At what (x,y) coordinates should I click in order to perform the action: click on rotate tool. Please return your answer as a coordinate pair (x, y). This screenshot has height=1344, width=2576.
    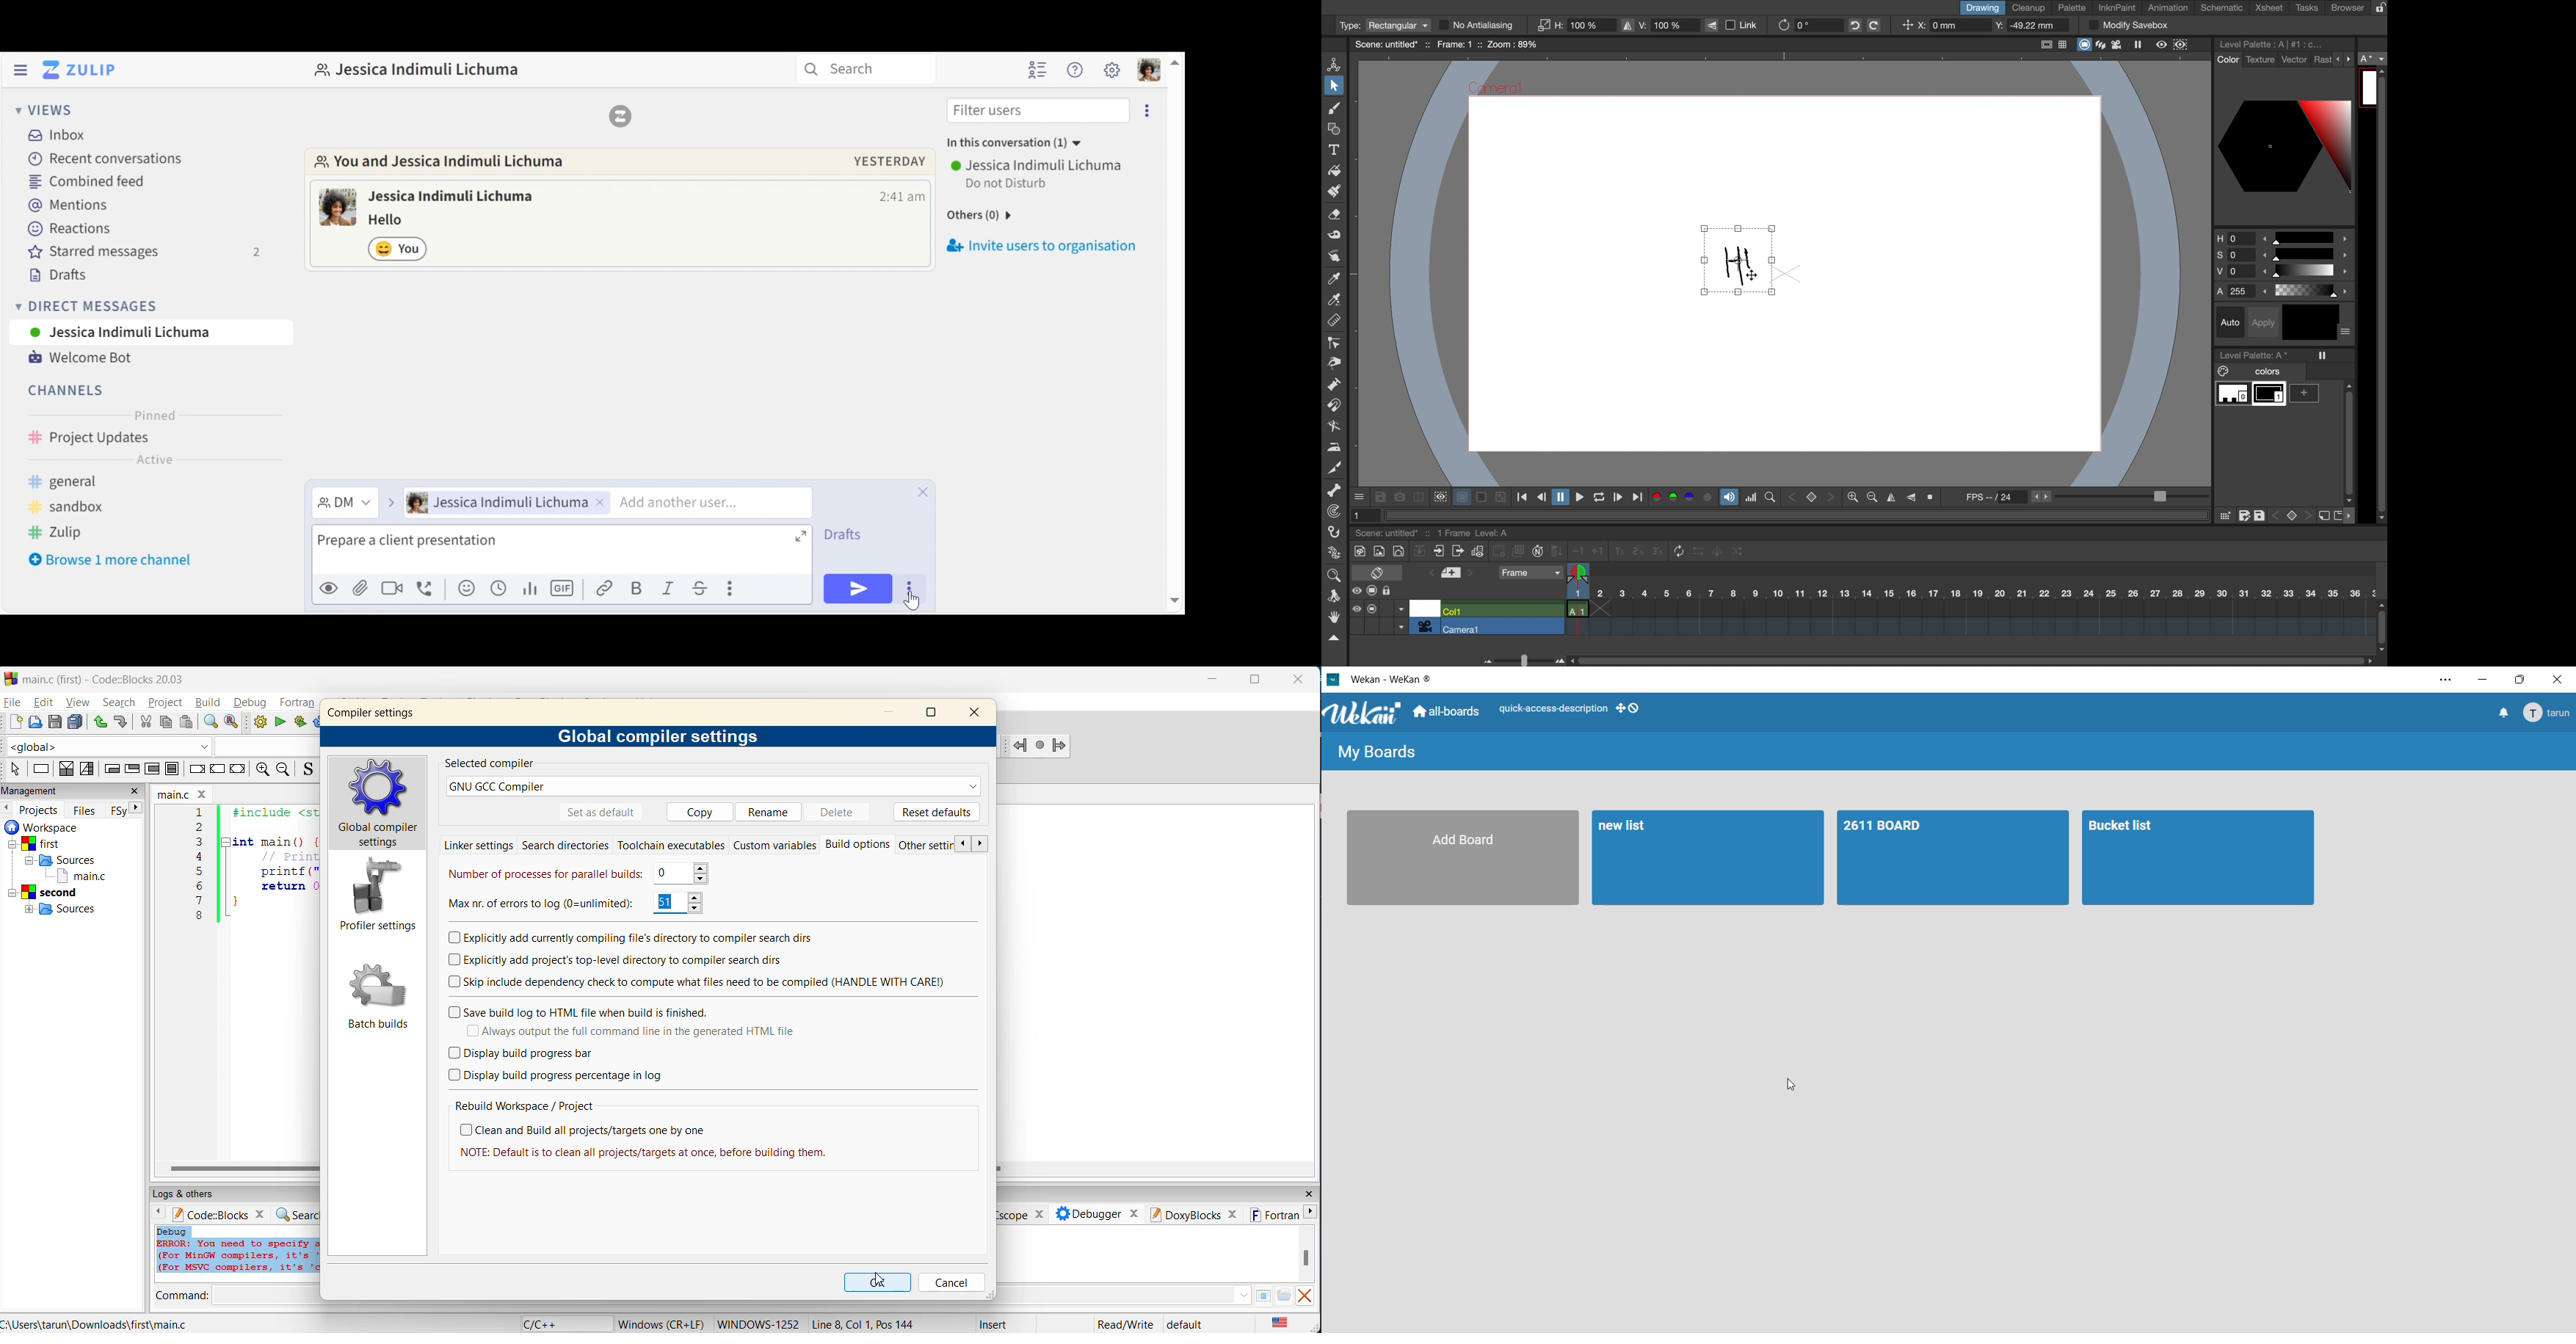
    Looking at the image, I should click on (1331, 595).